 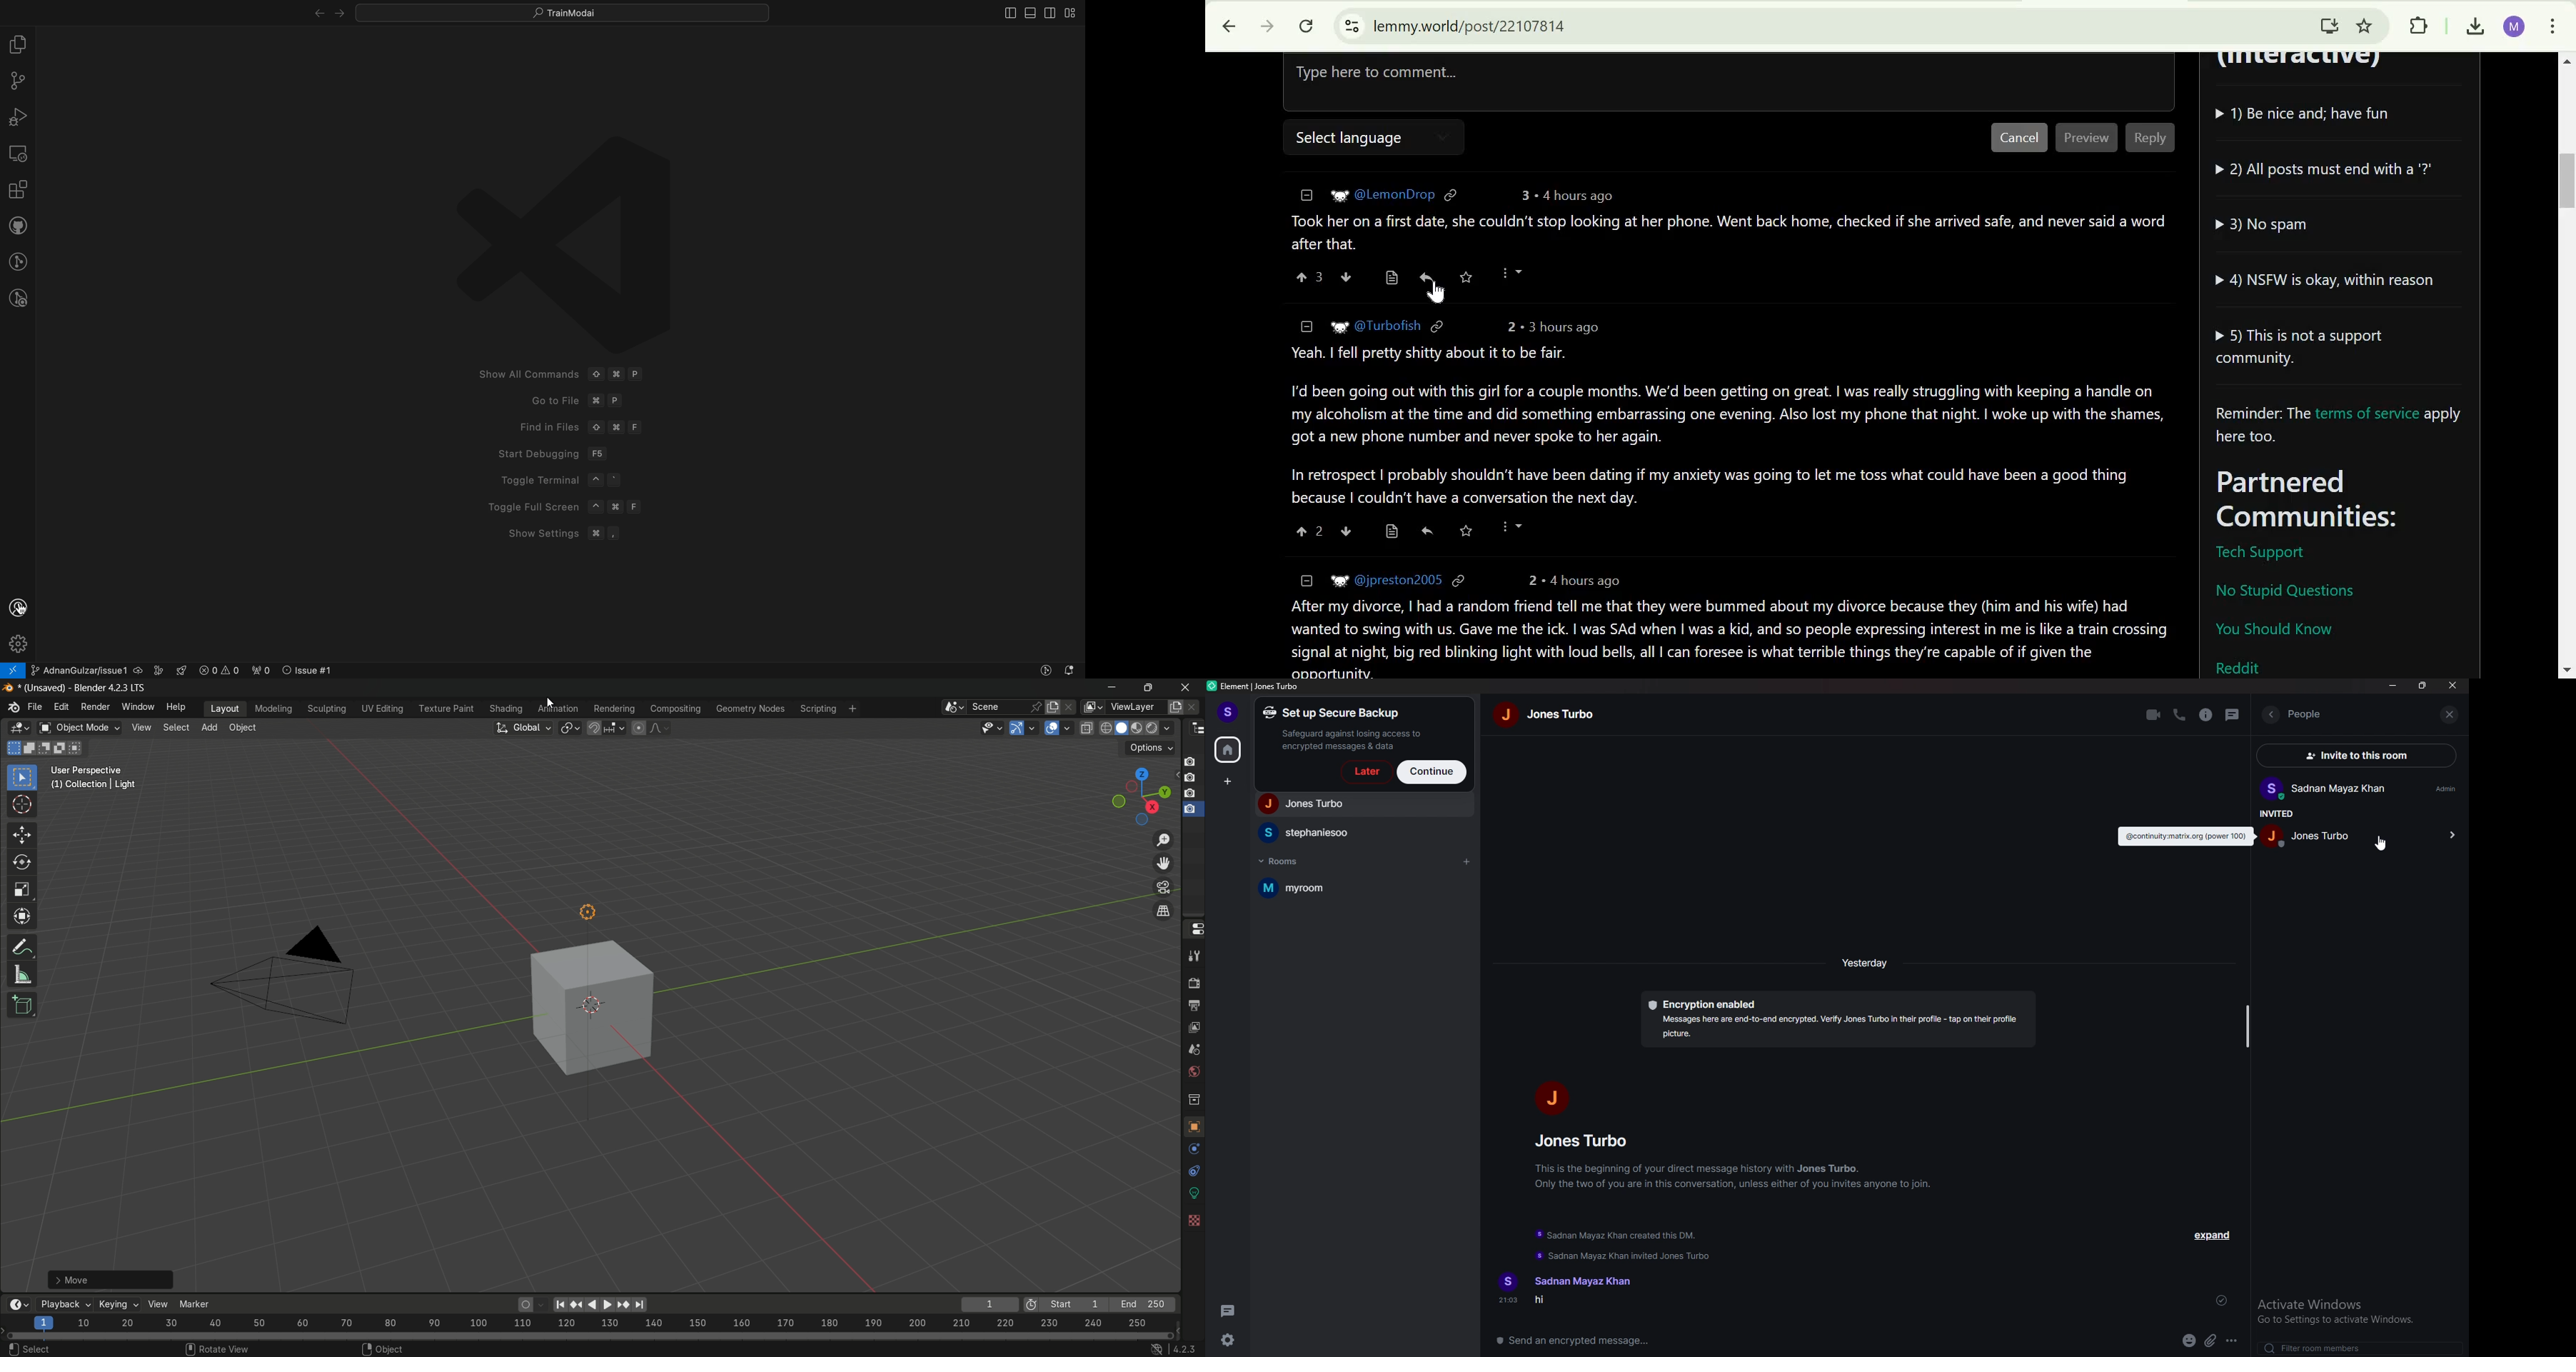 What do you see at coordinates (2260, 667) in the screenshot?
I see `Reddit` at bounding box center [2260, 667].